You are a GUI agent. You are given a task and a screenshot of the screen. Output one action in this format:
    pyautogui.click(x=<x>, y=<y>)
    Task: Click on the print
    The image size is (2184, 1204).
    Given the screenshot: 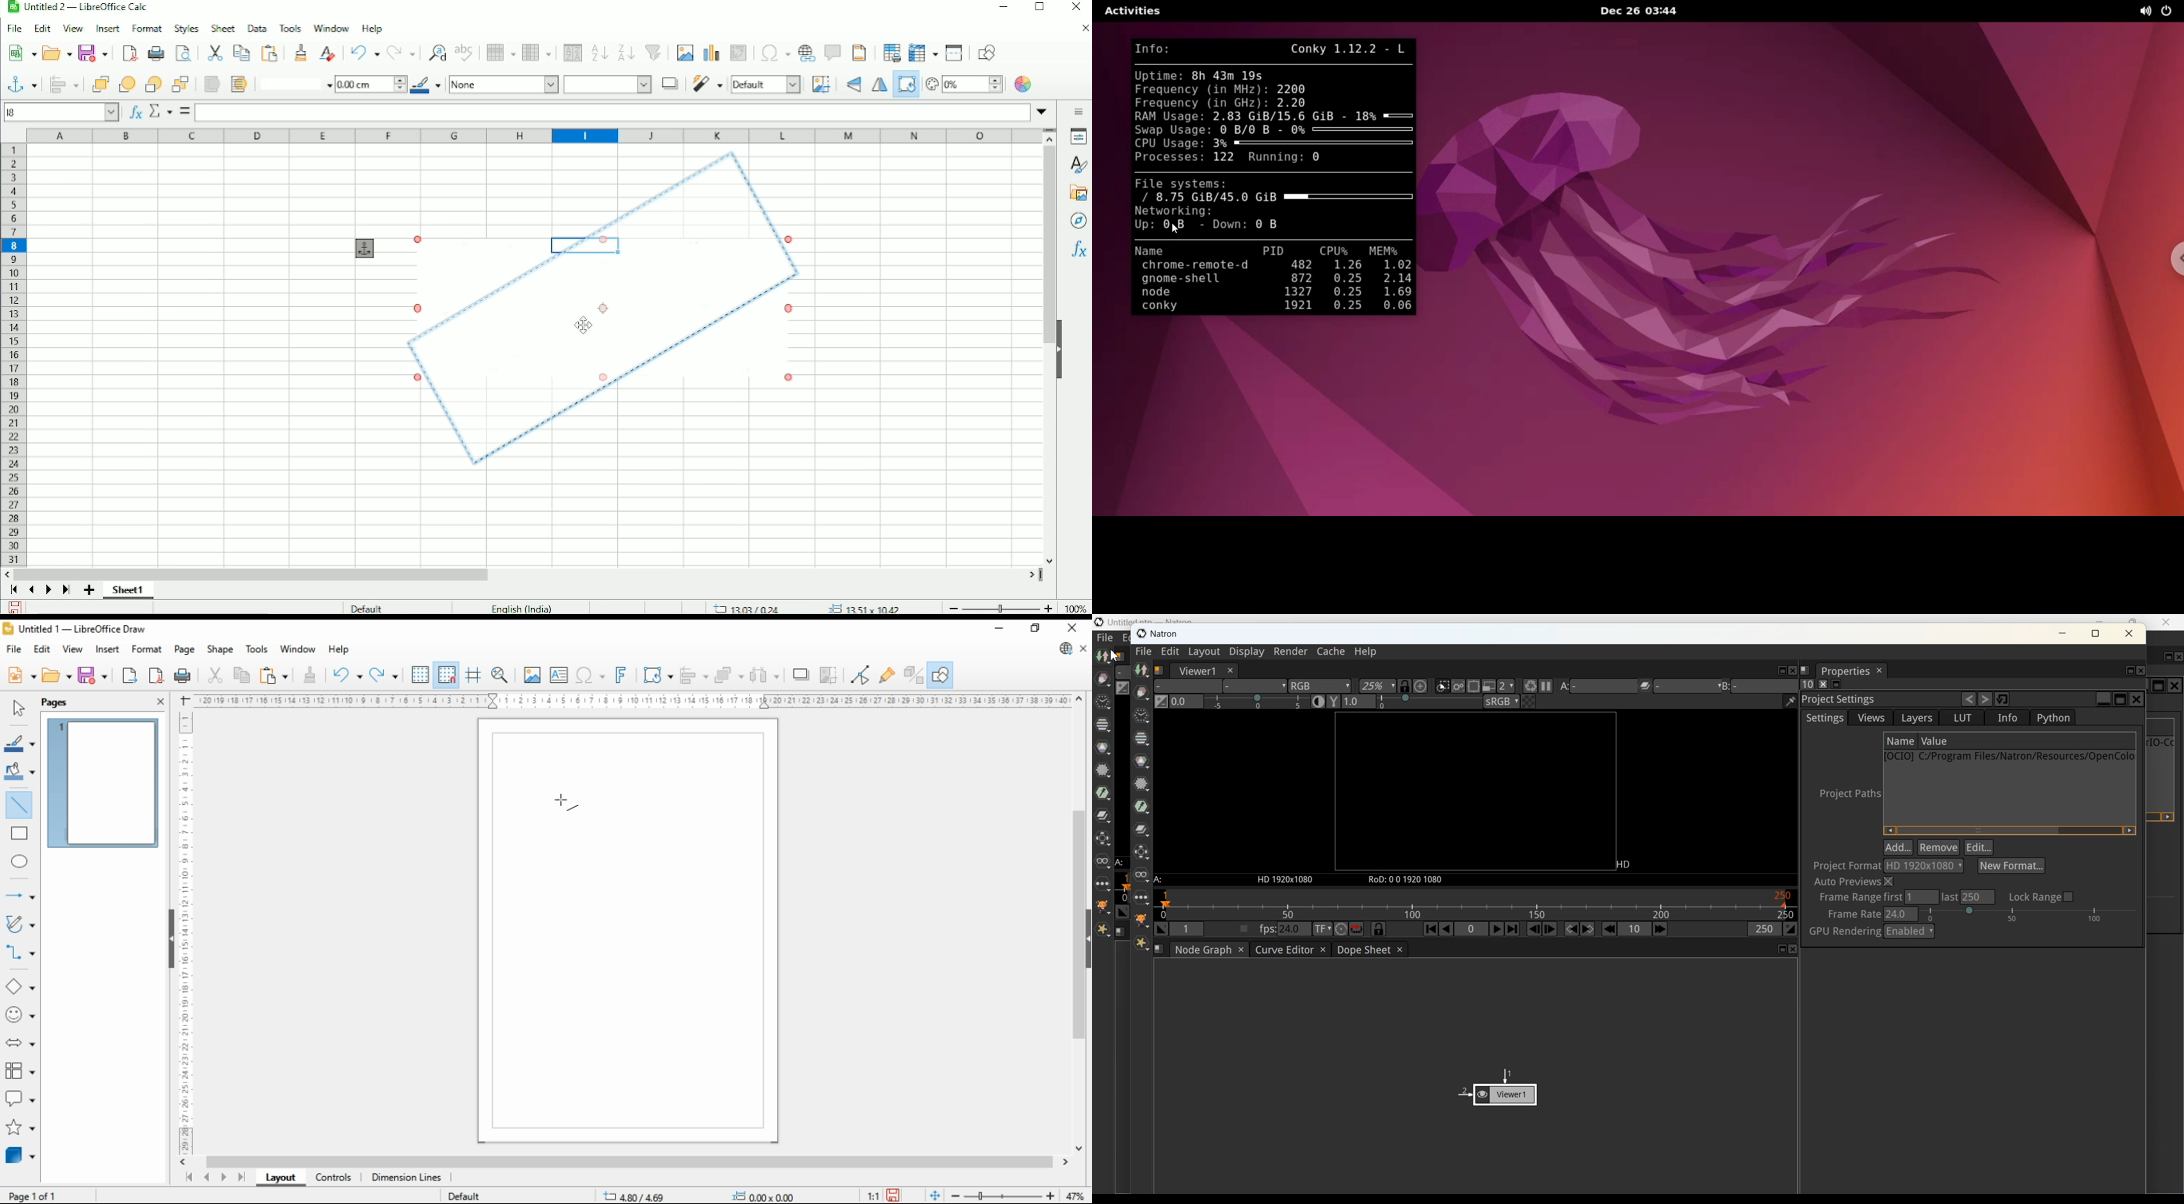 What is the action you would take?
    pyautogui.click(x=183, y=676)
    